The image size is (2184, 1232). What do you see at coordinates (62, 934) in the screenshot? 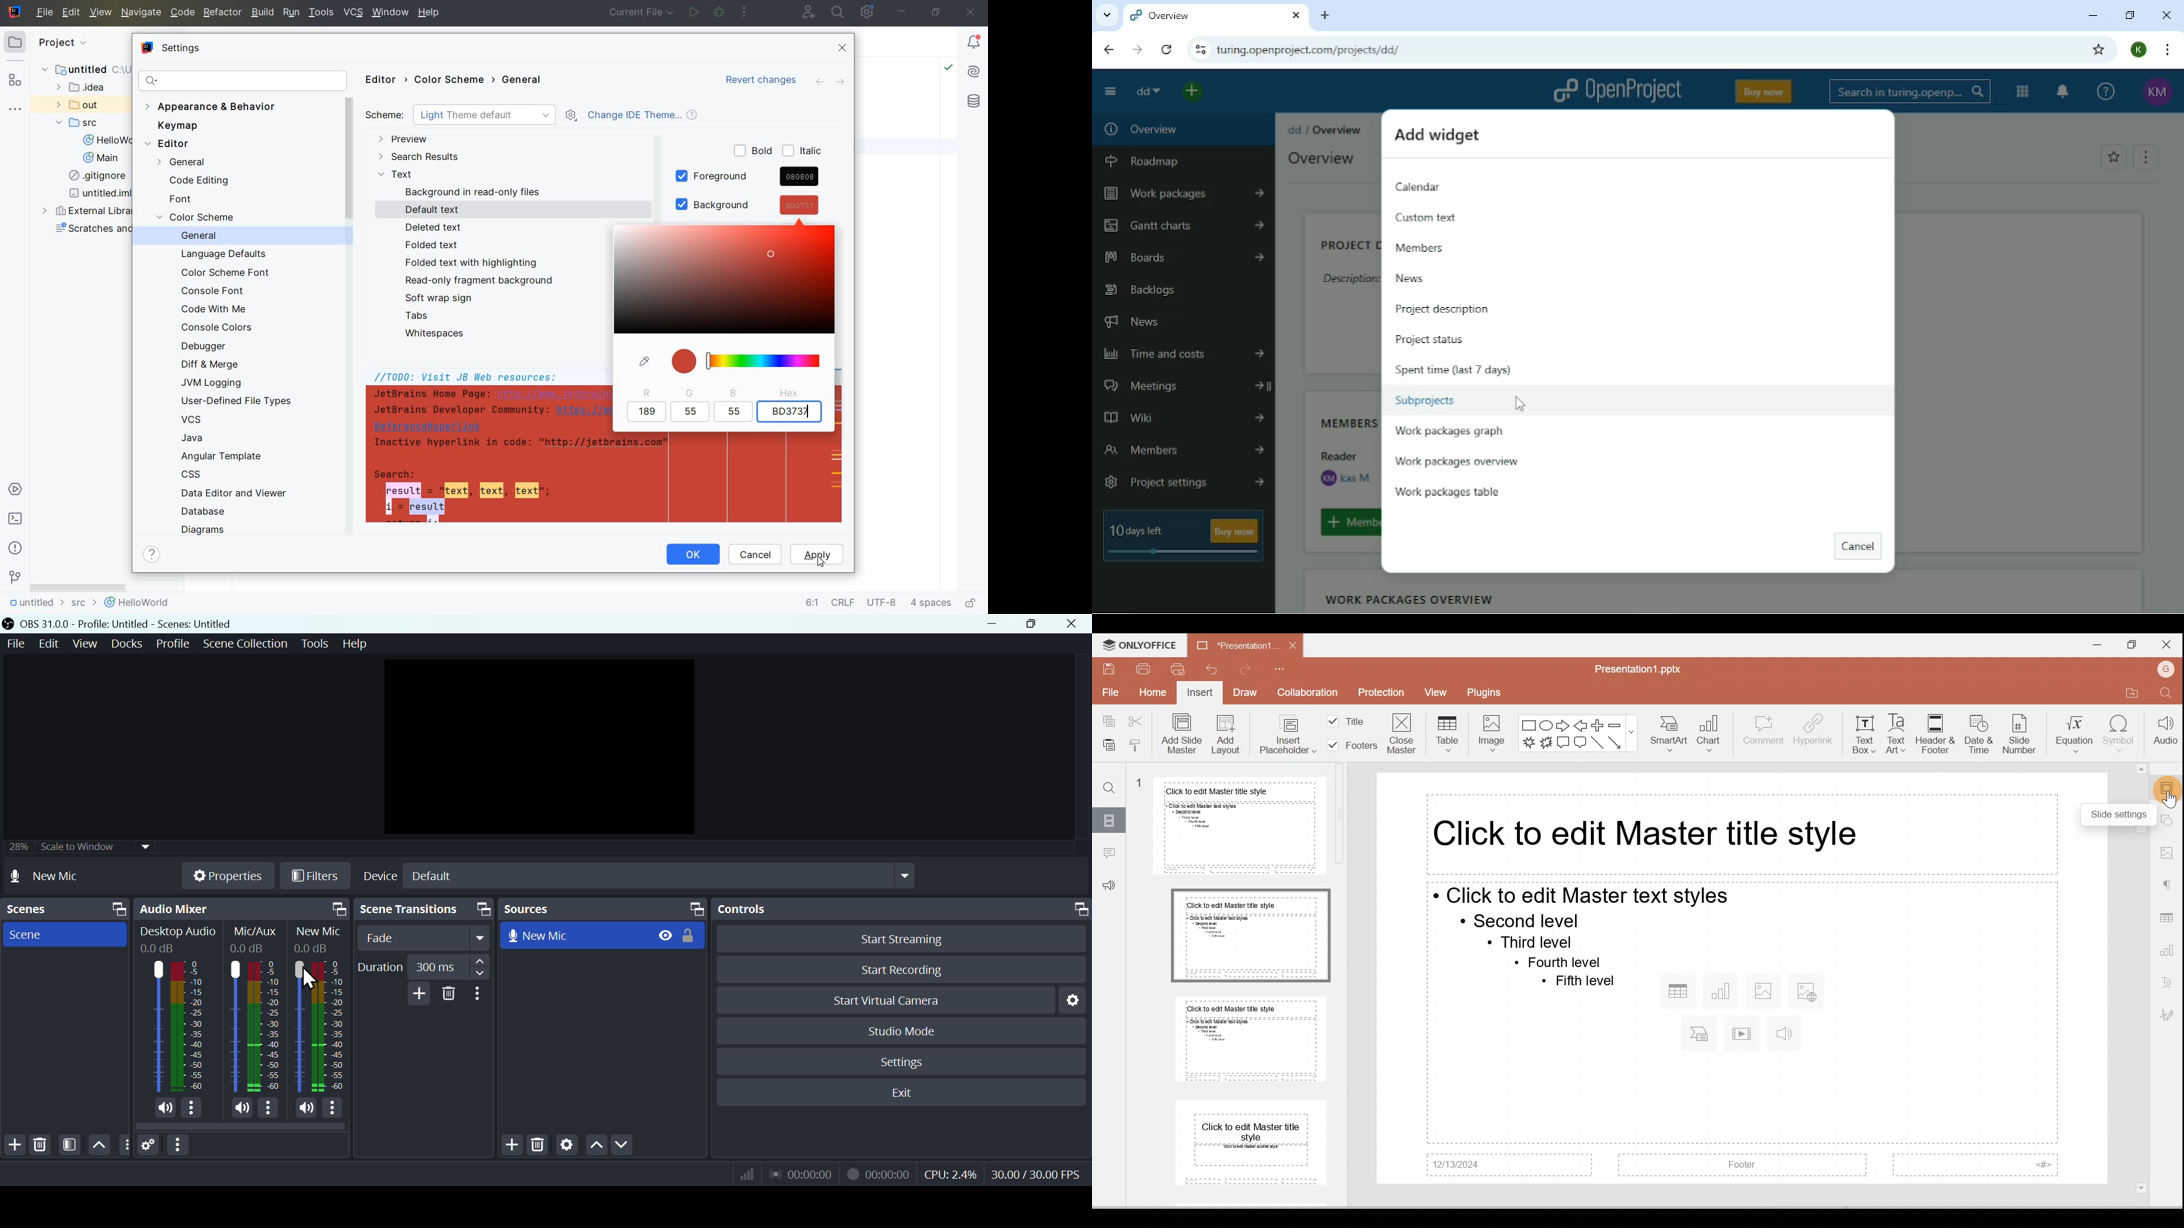
I see `Scene` at bounding box center [62, 934].